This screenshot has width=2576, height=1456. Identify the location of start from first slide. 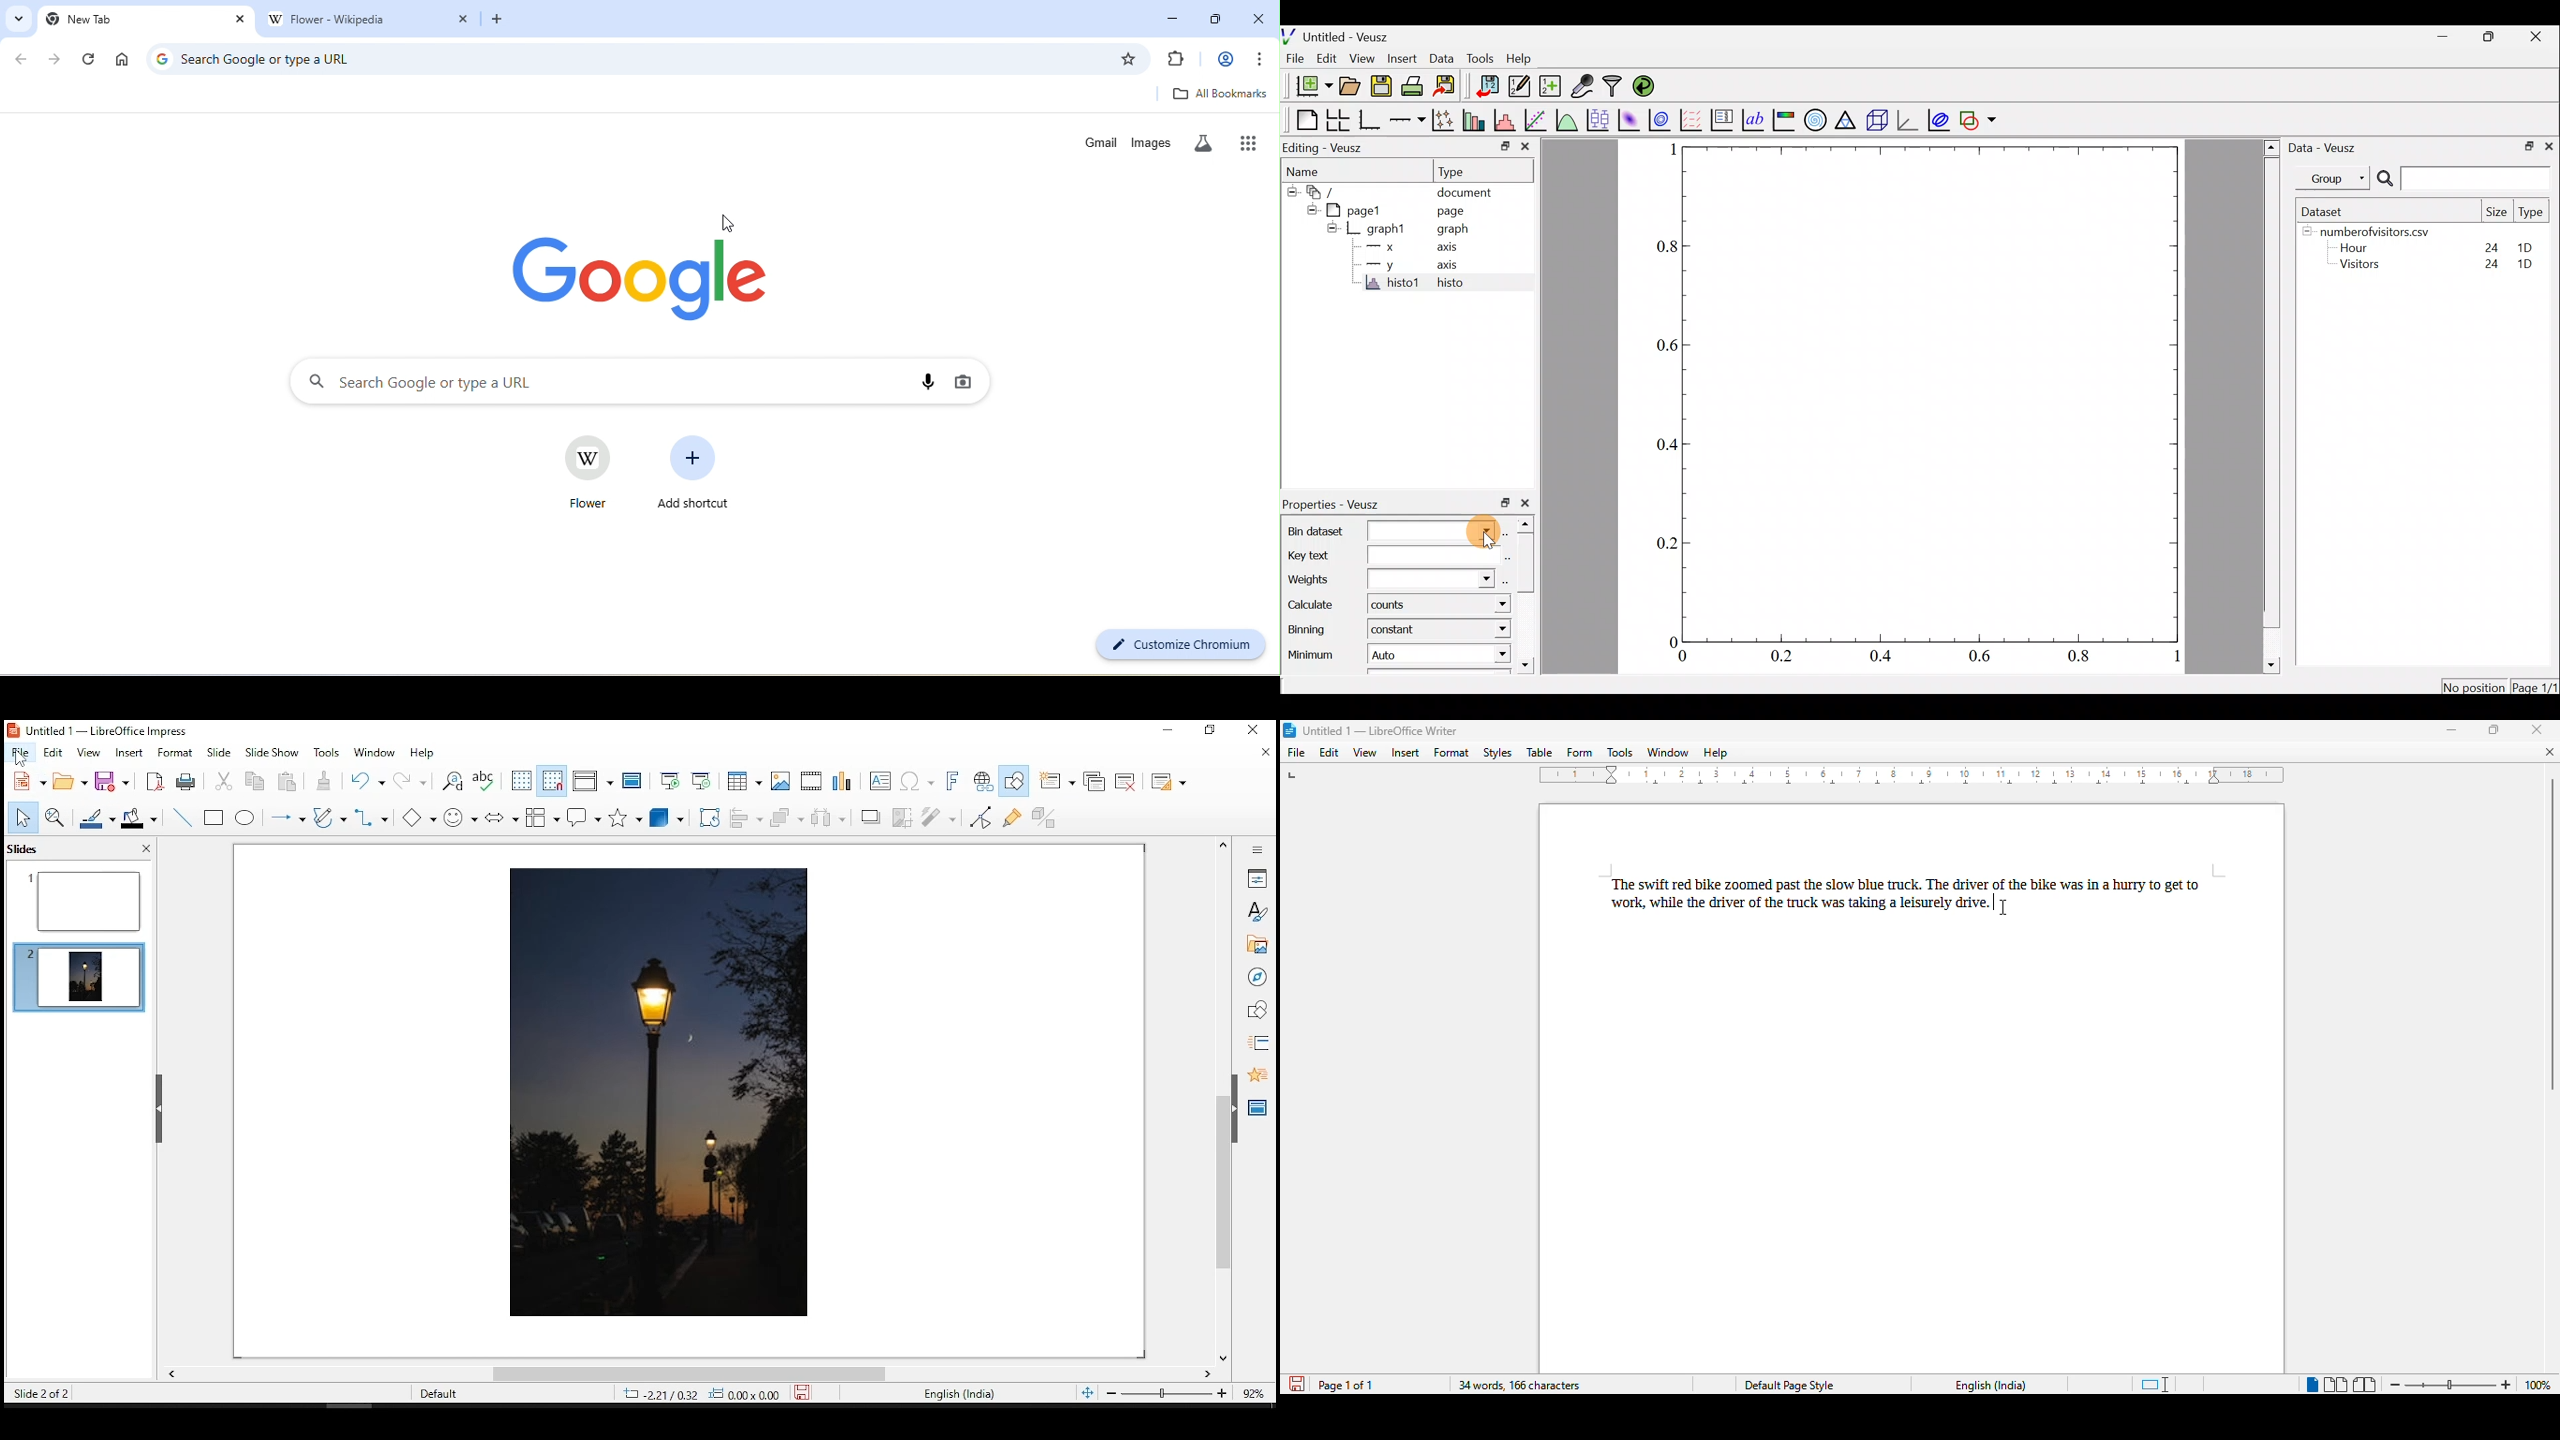
(670, 780).